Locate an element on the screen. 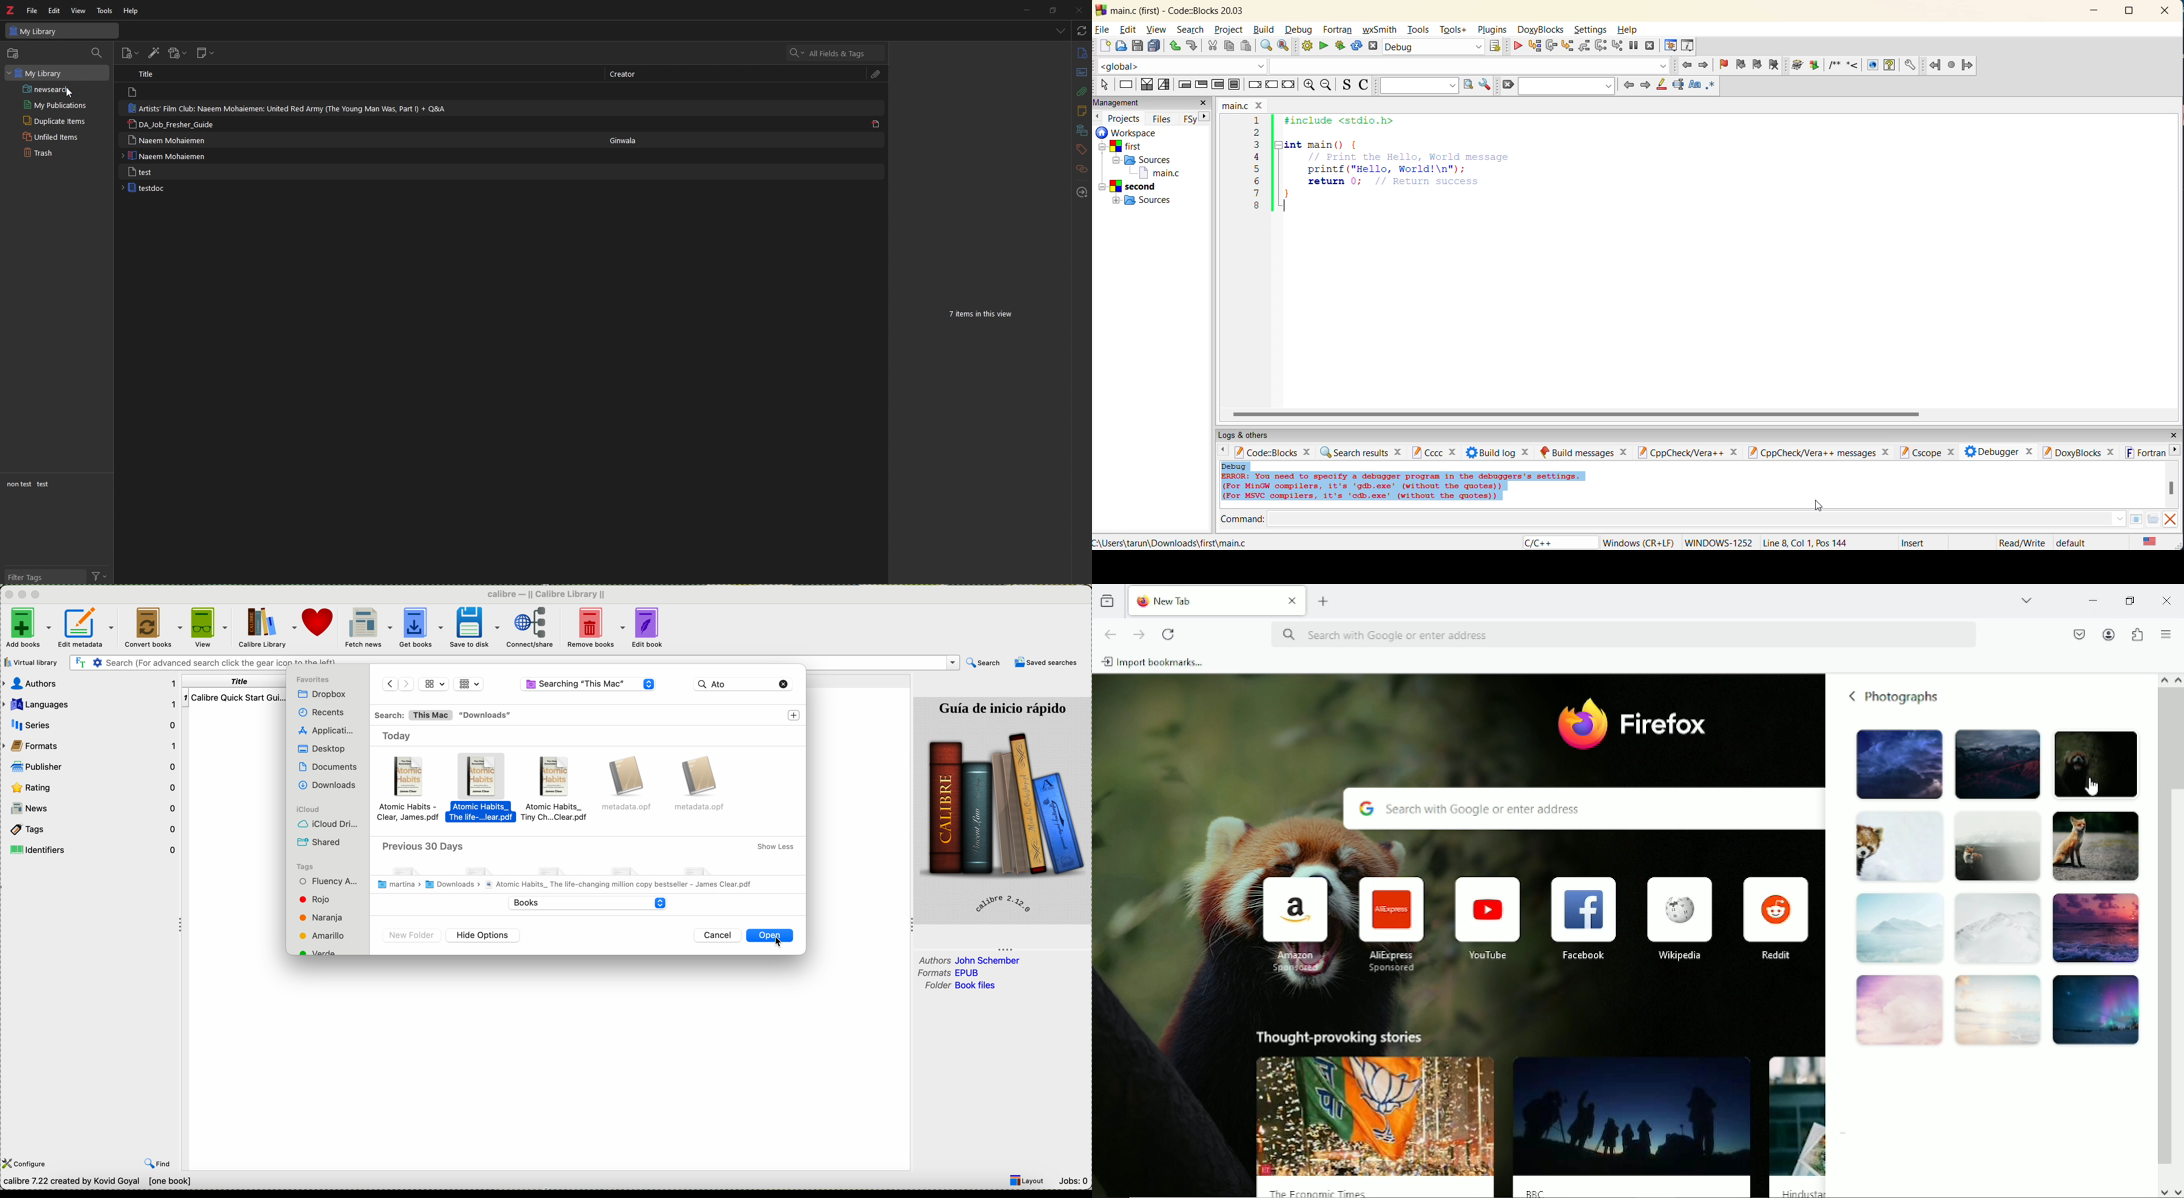 The image size is (2184, 1204). project is located at coordinates (1229, 31).